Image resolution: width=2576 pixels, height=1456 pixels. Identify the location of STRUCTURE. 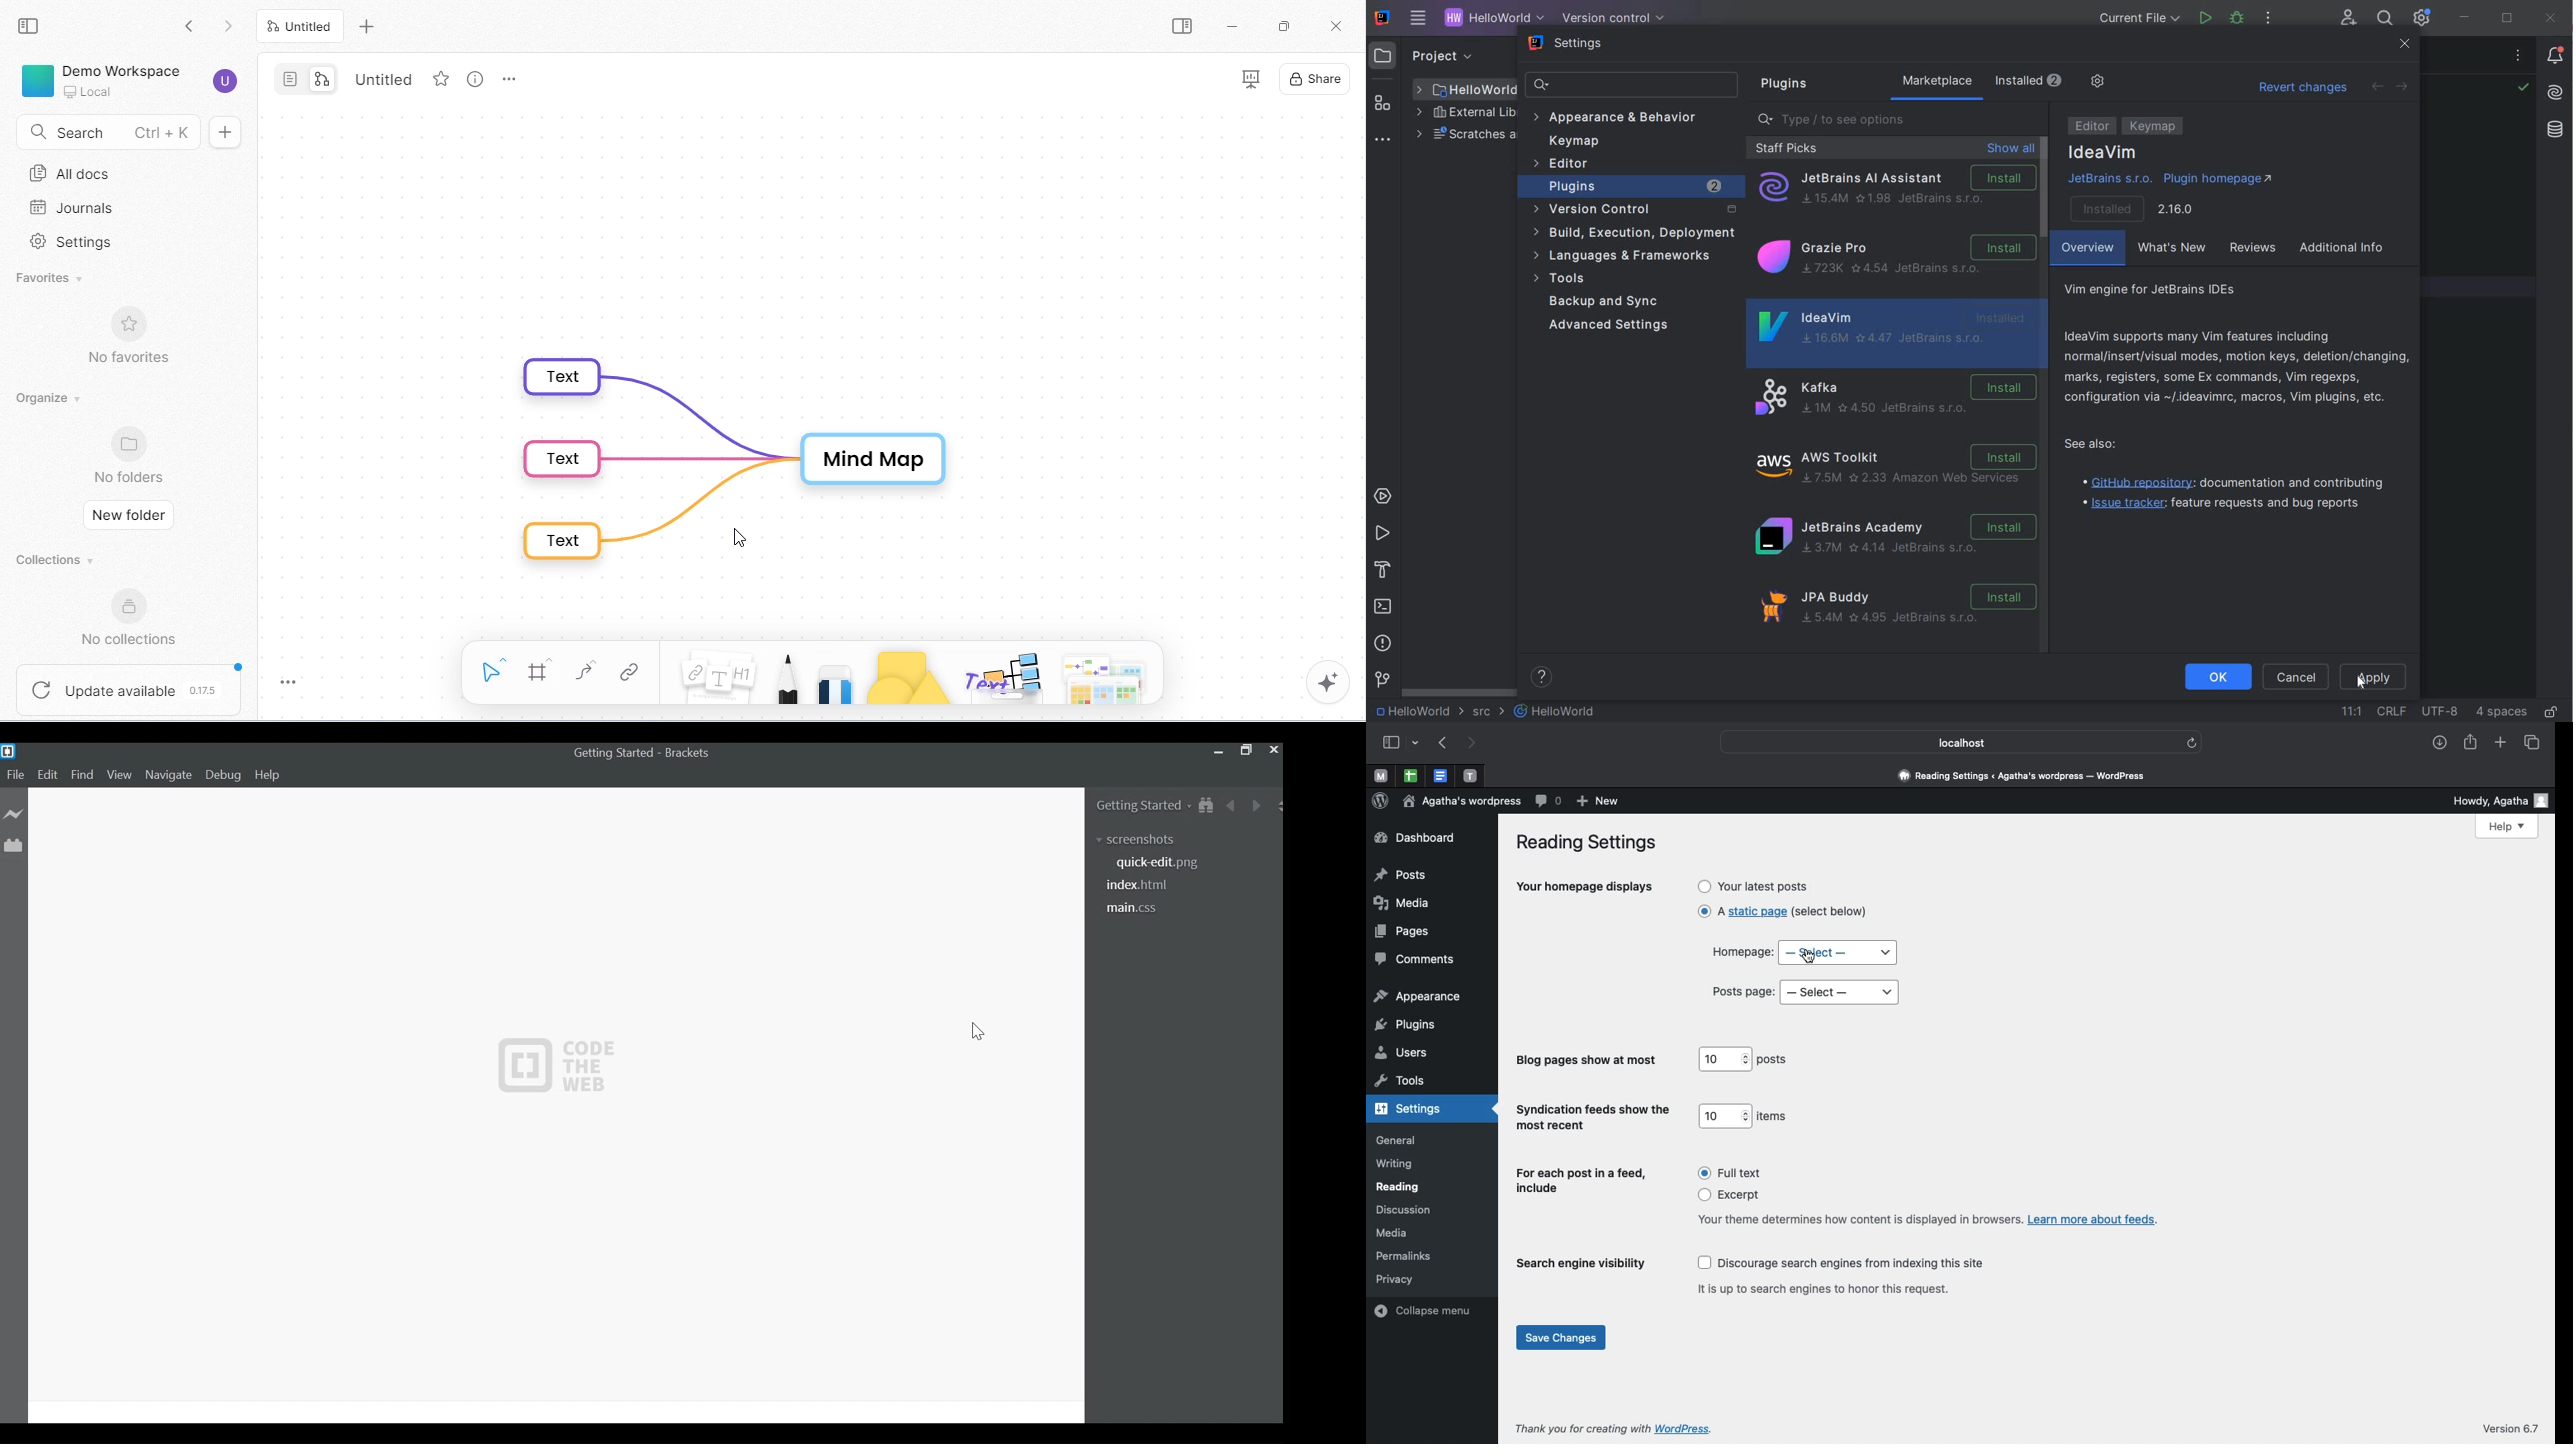
(1384, 103).